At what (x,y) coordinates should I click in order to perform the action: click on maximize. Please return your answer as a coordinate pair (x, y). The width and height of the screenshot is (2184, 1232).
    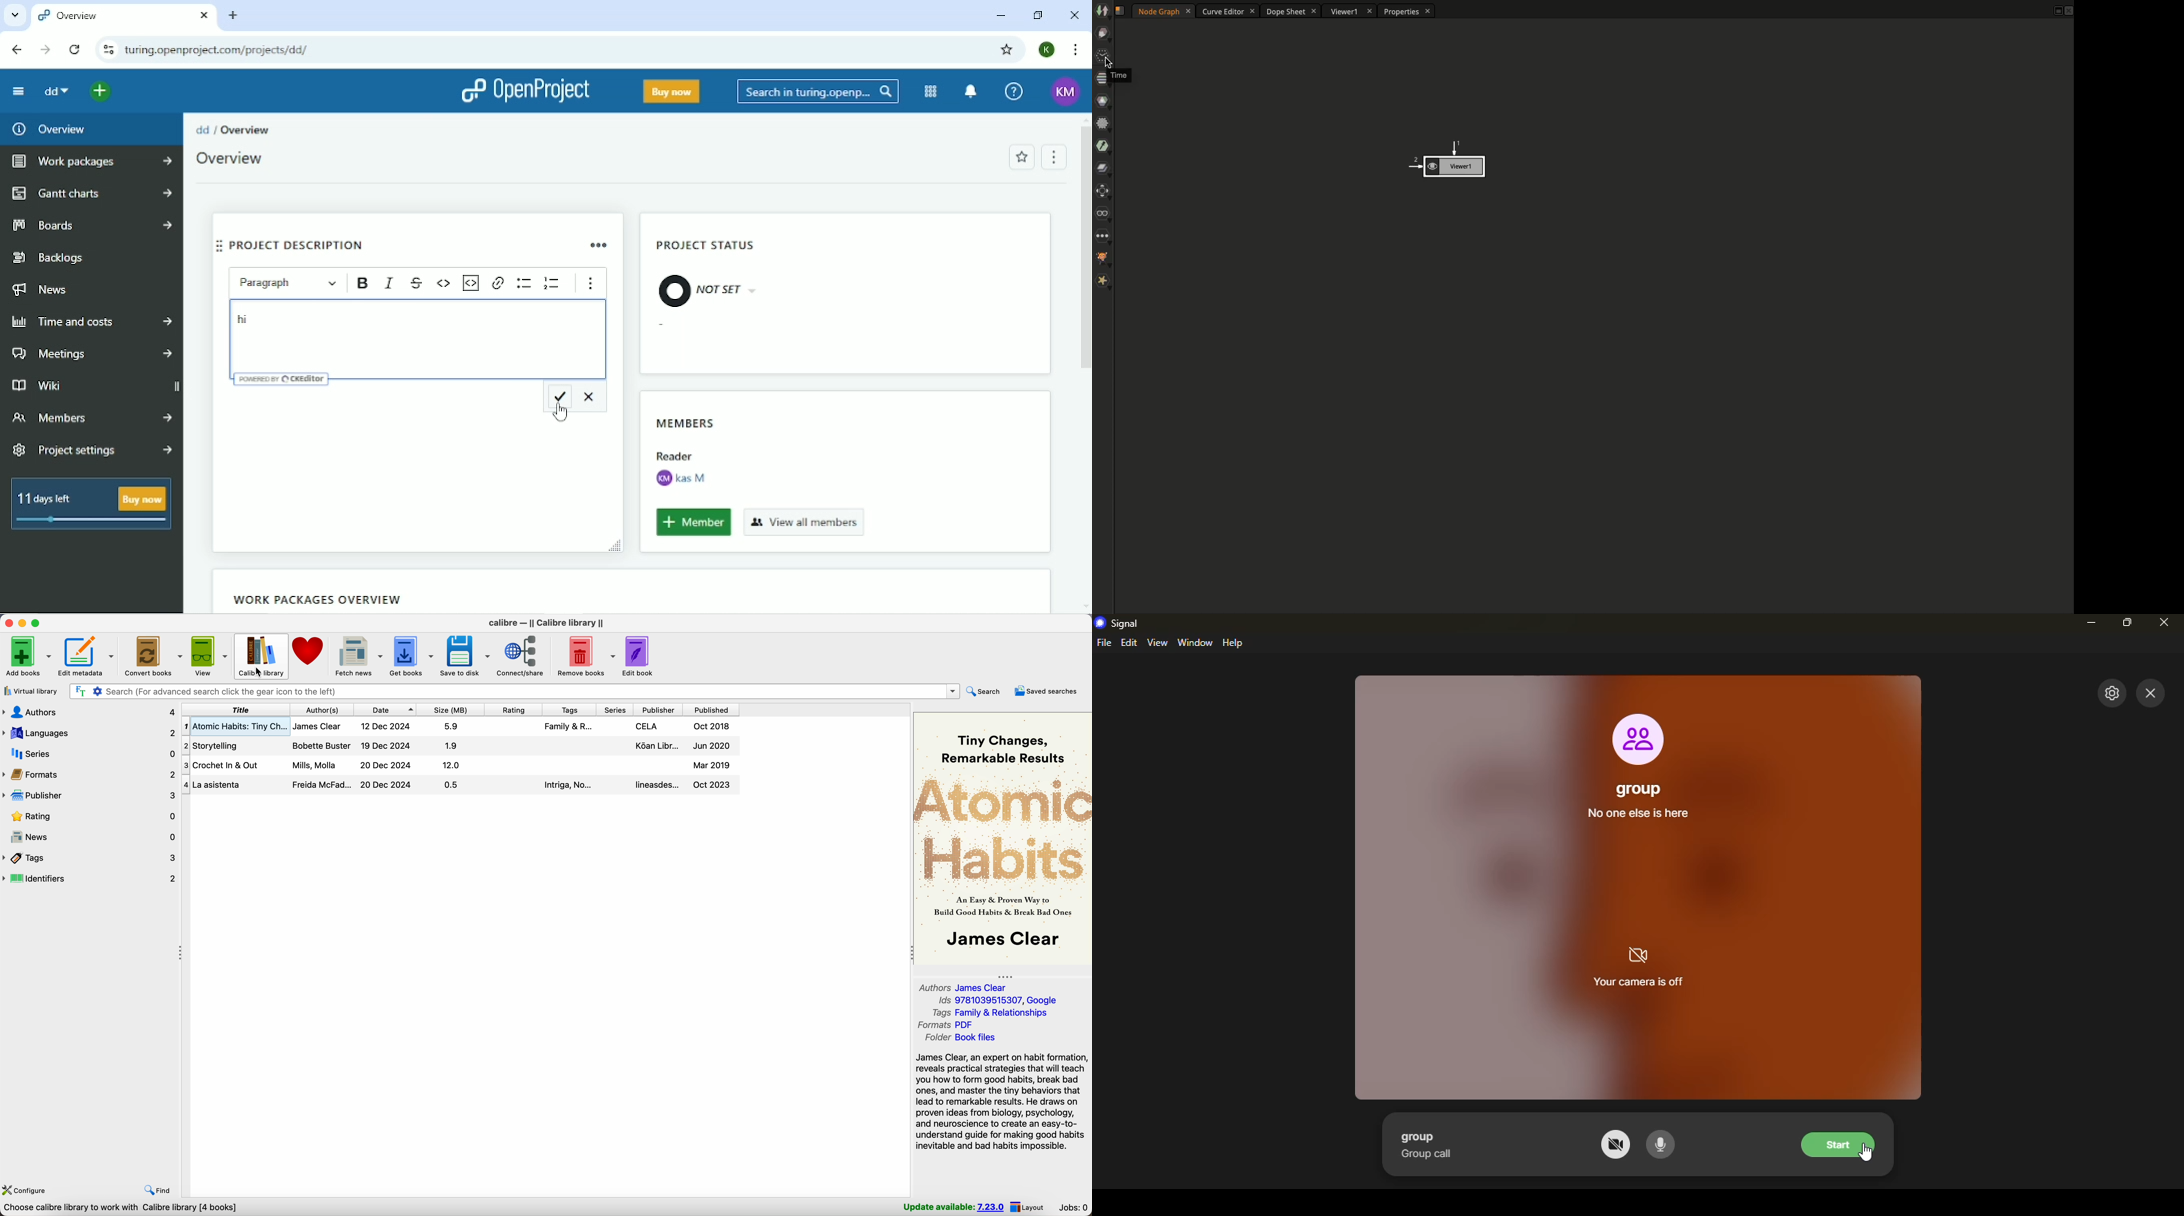
    Looking at the image, I should click on (2126, 621).